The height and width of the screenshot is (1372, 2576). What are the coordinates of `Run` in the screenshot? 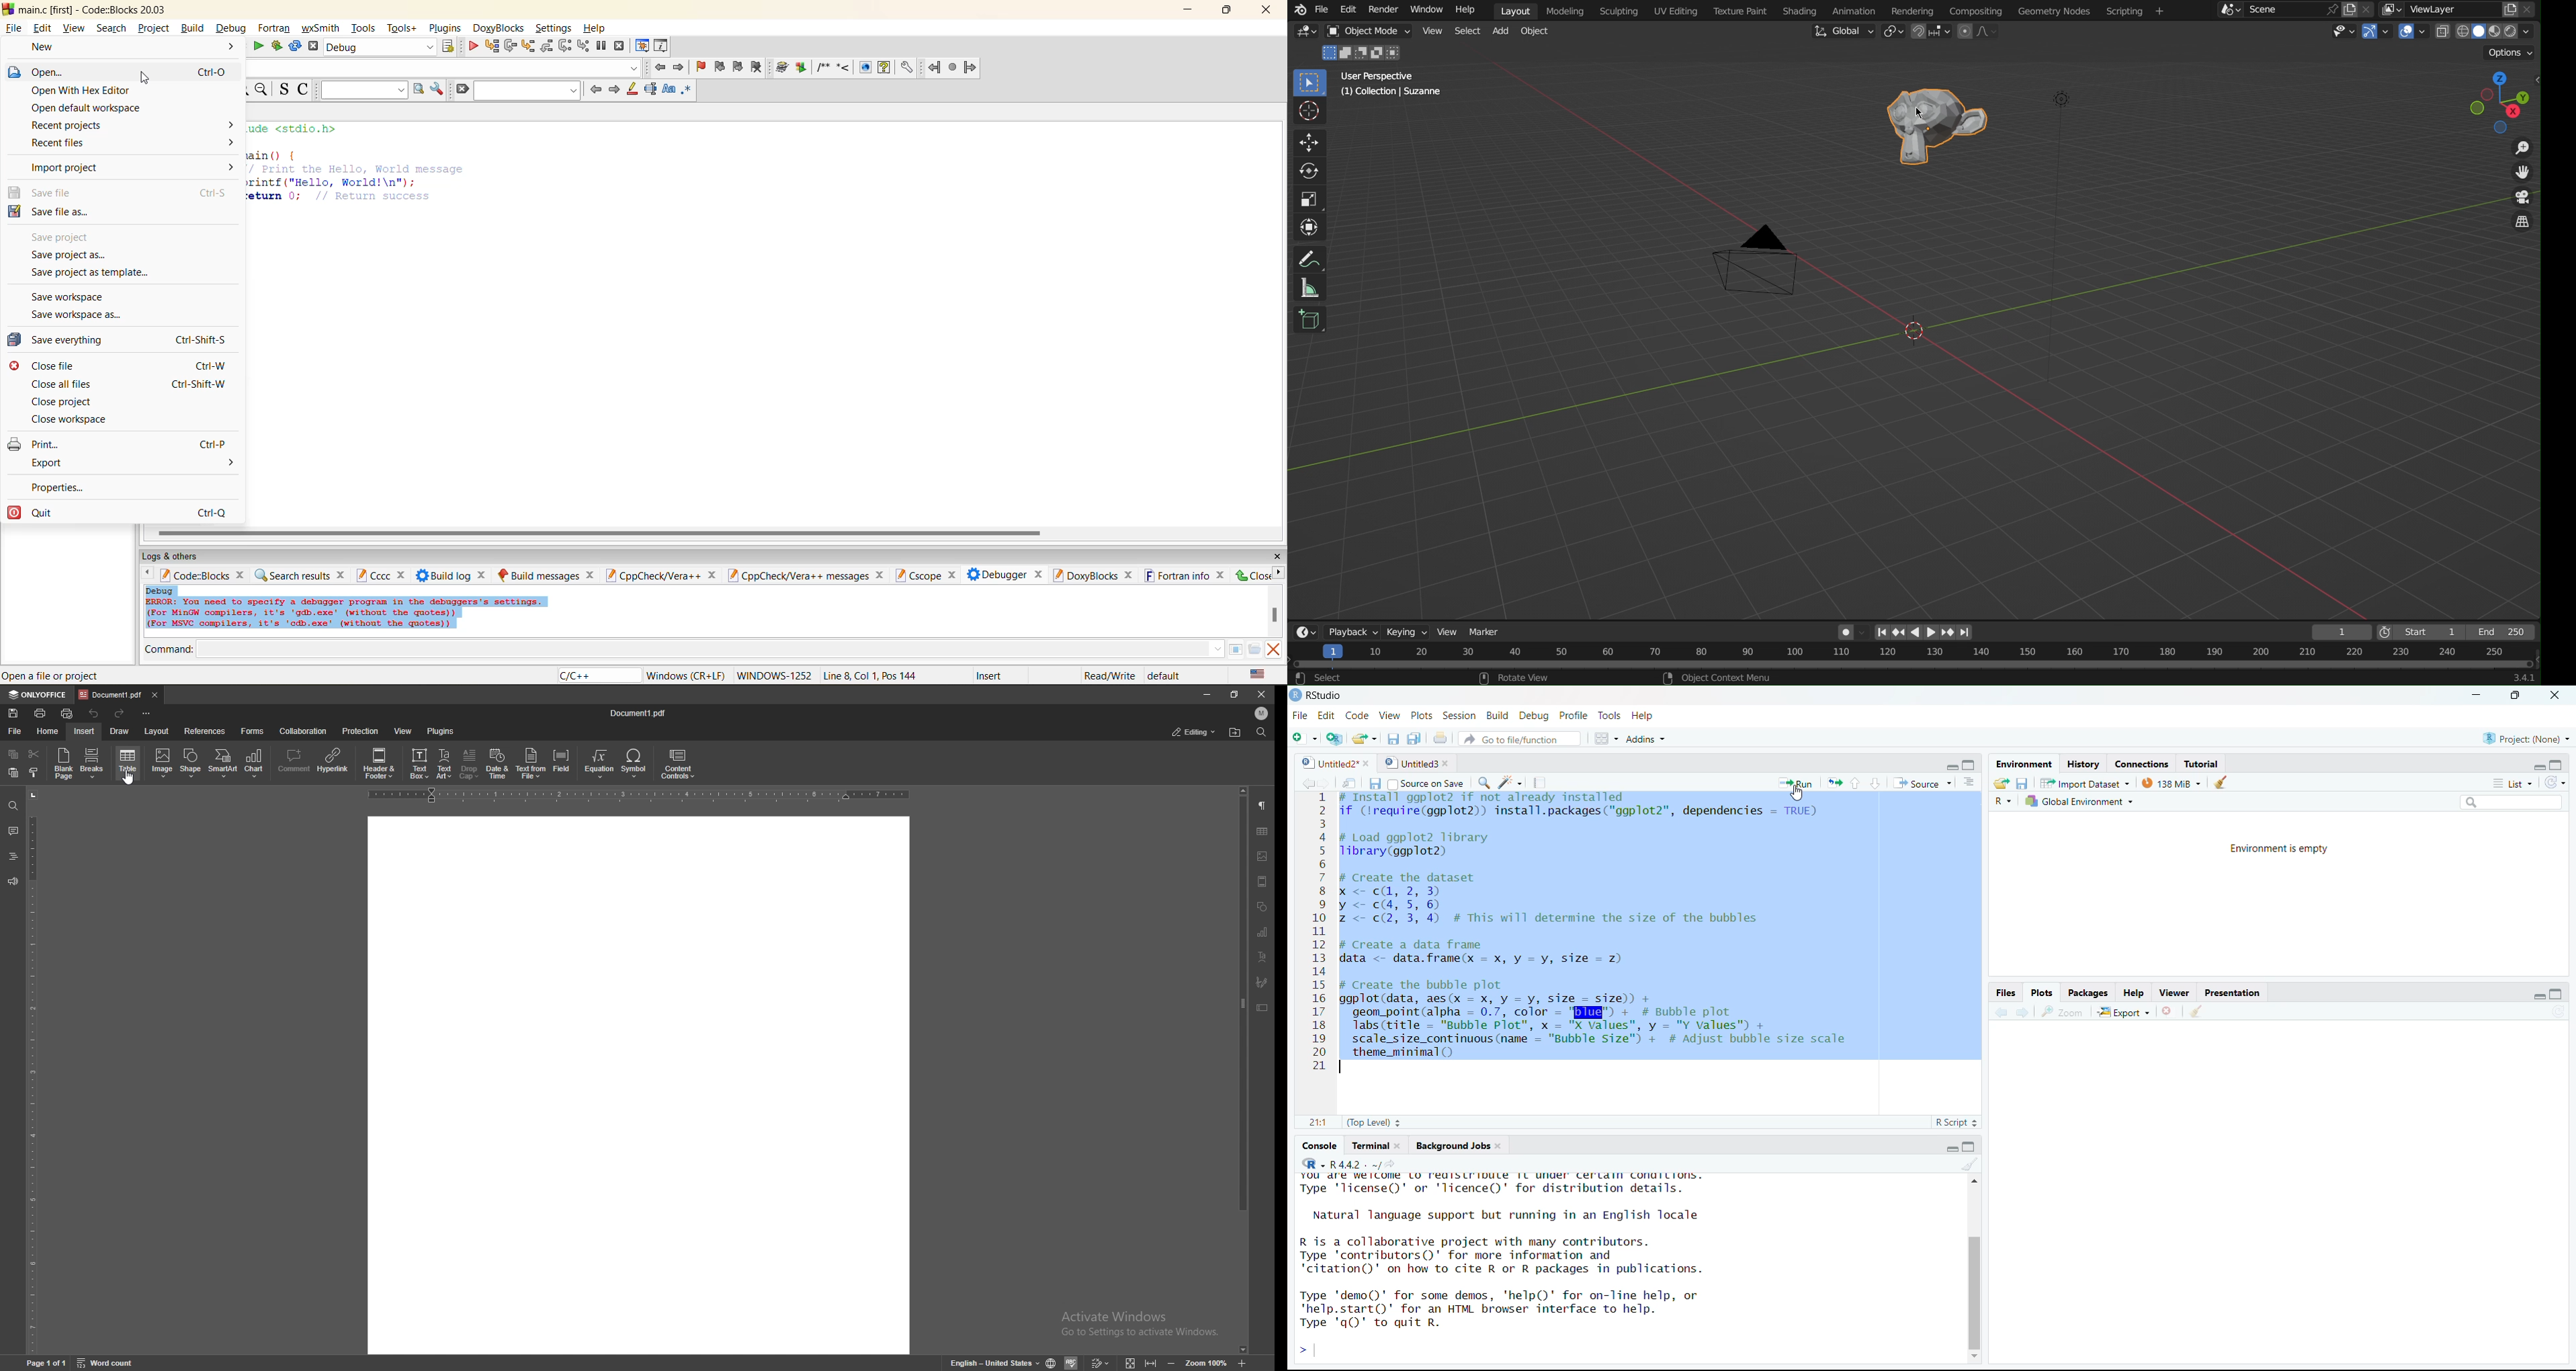 It's located at (1789, 782).